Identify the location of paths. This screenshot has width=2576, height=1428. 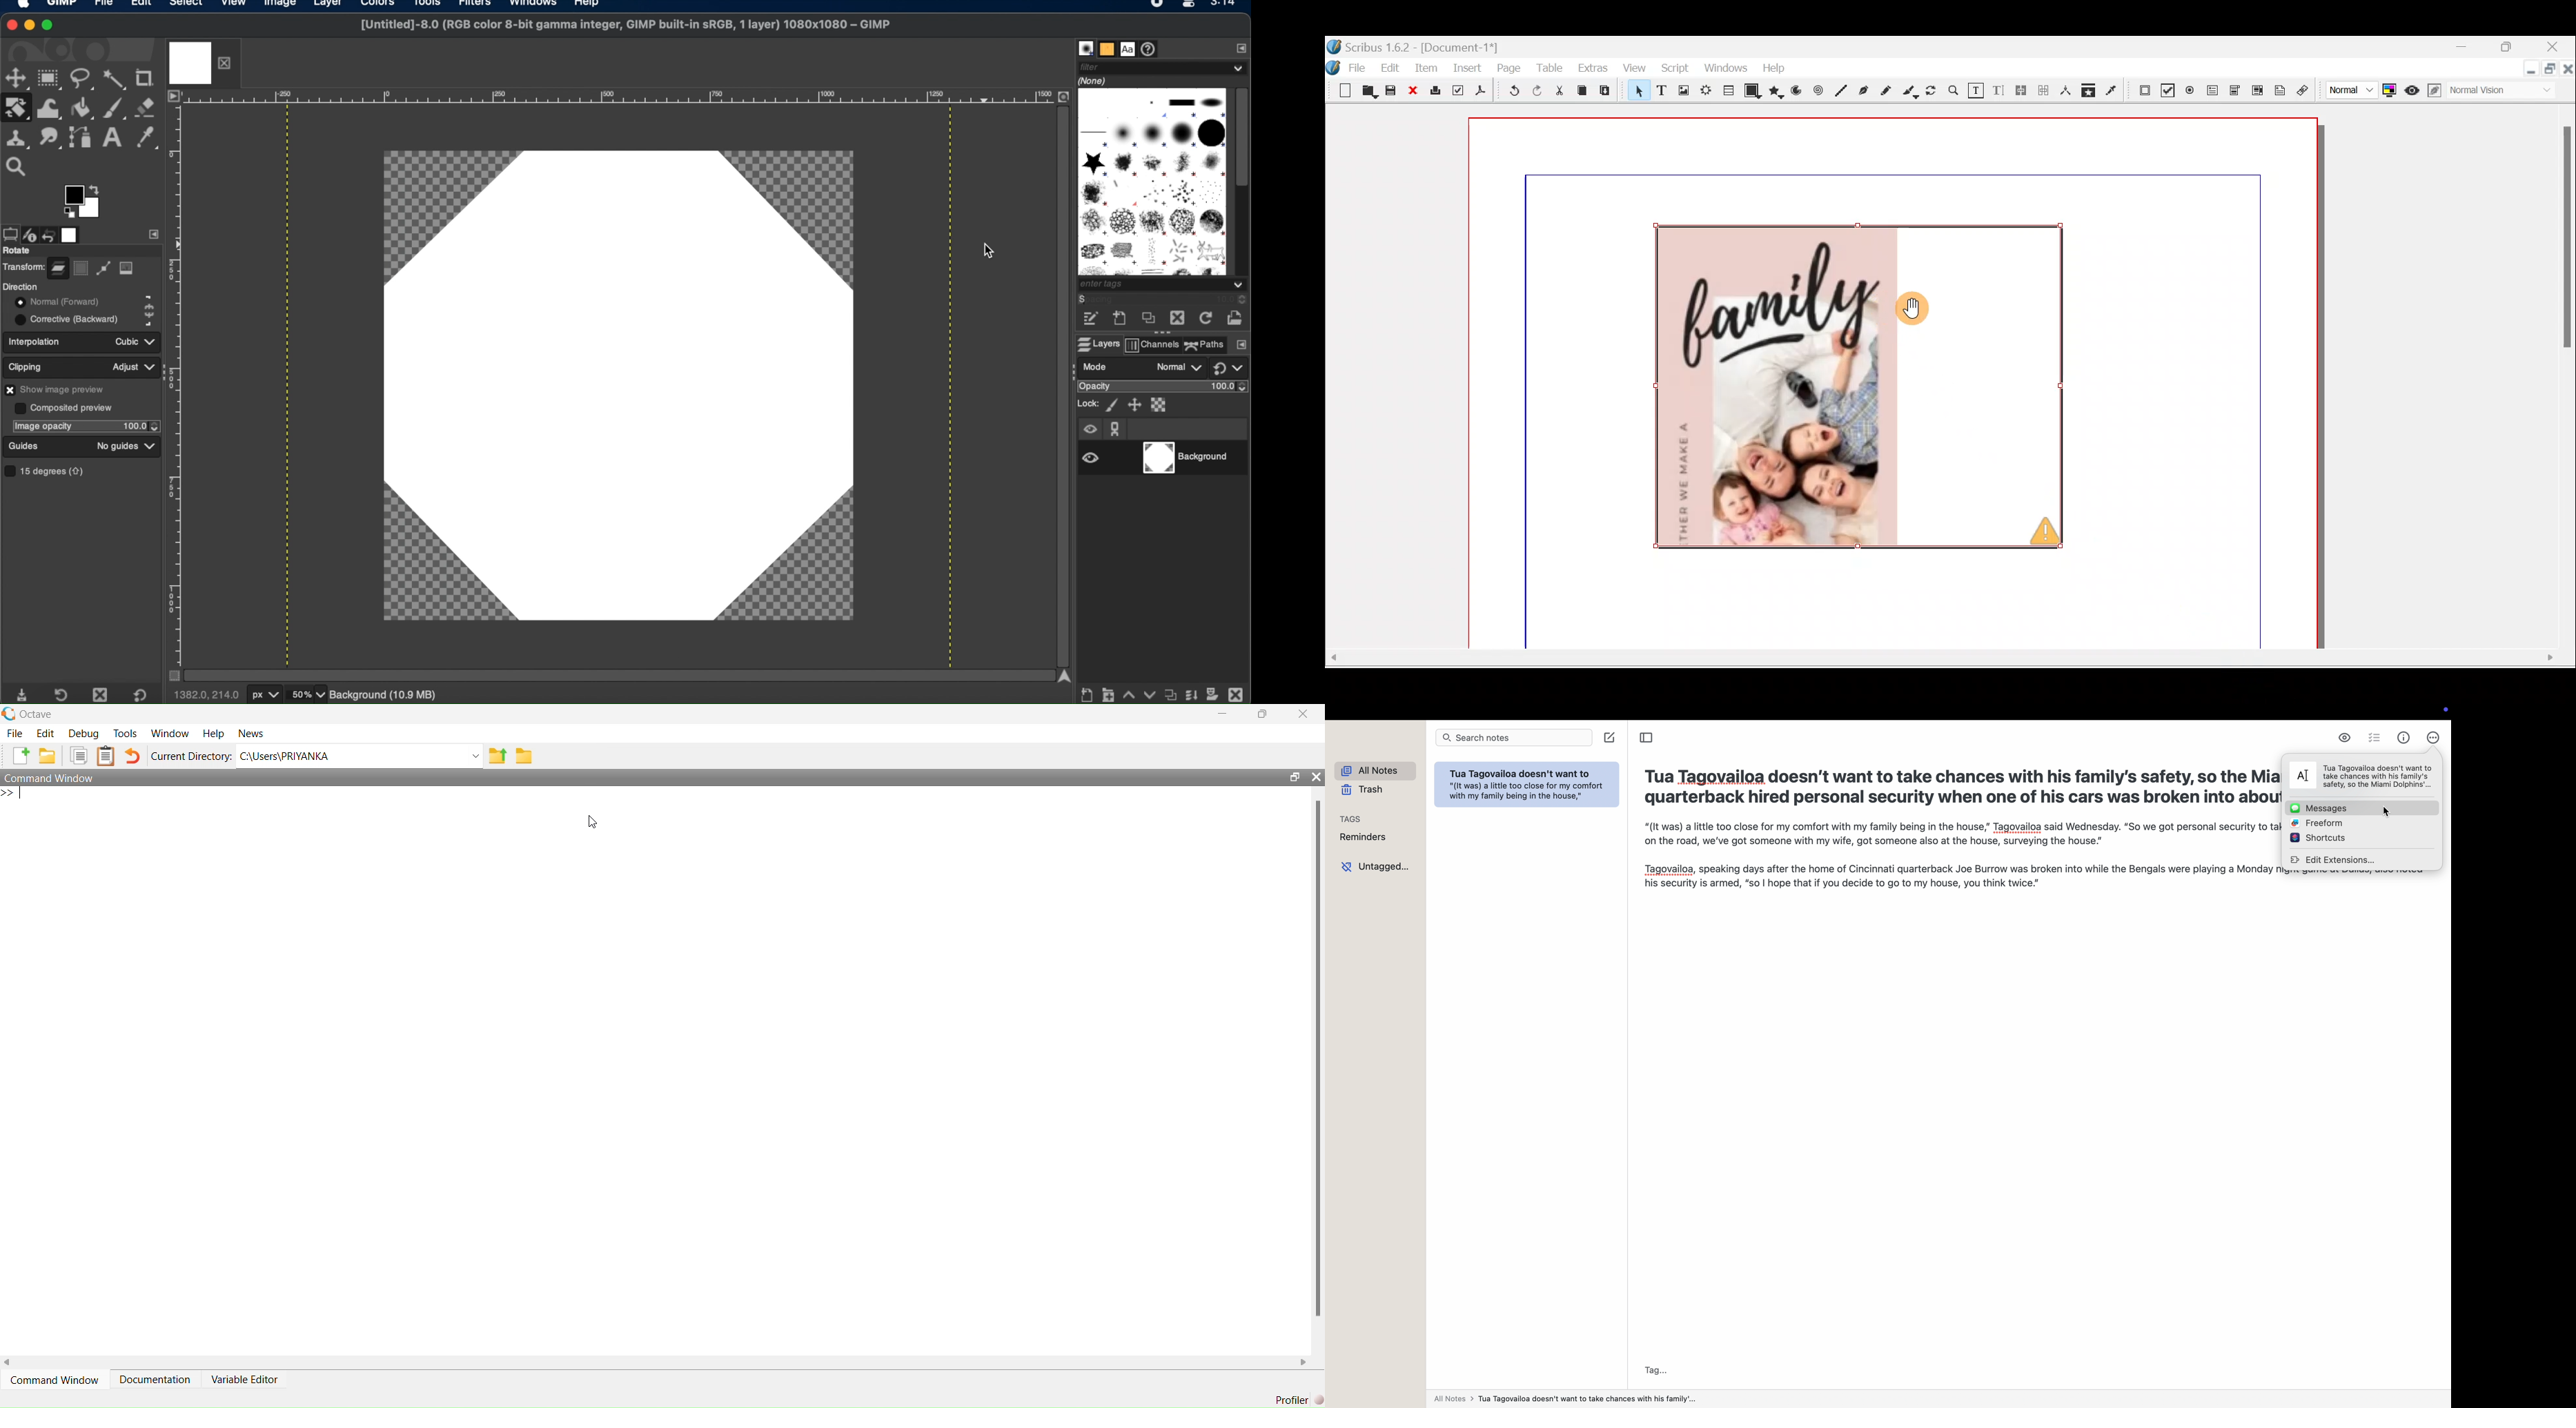
(1205, 344).